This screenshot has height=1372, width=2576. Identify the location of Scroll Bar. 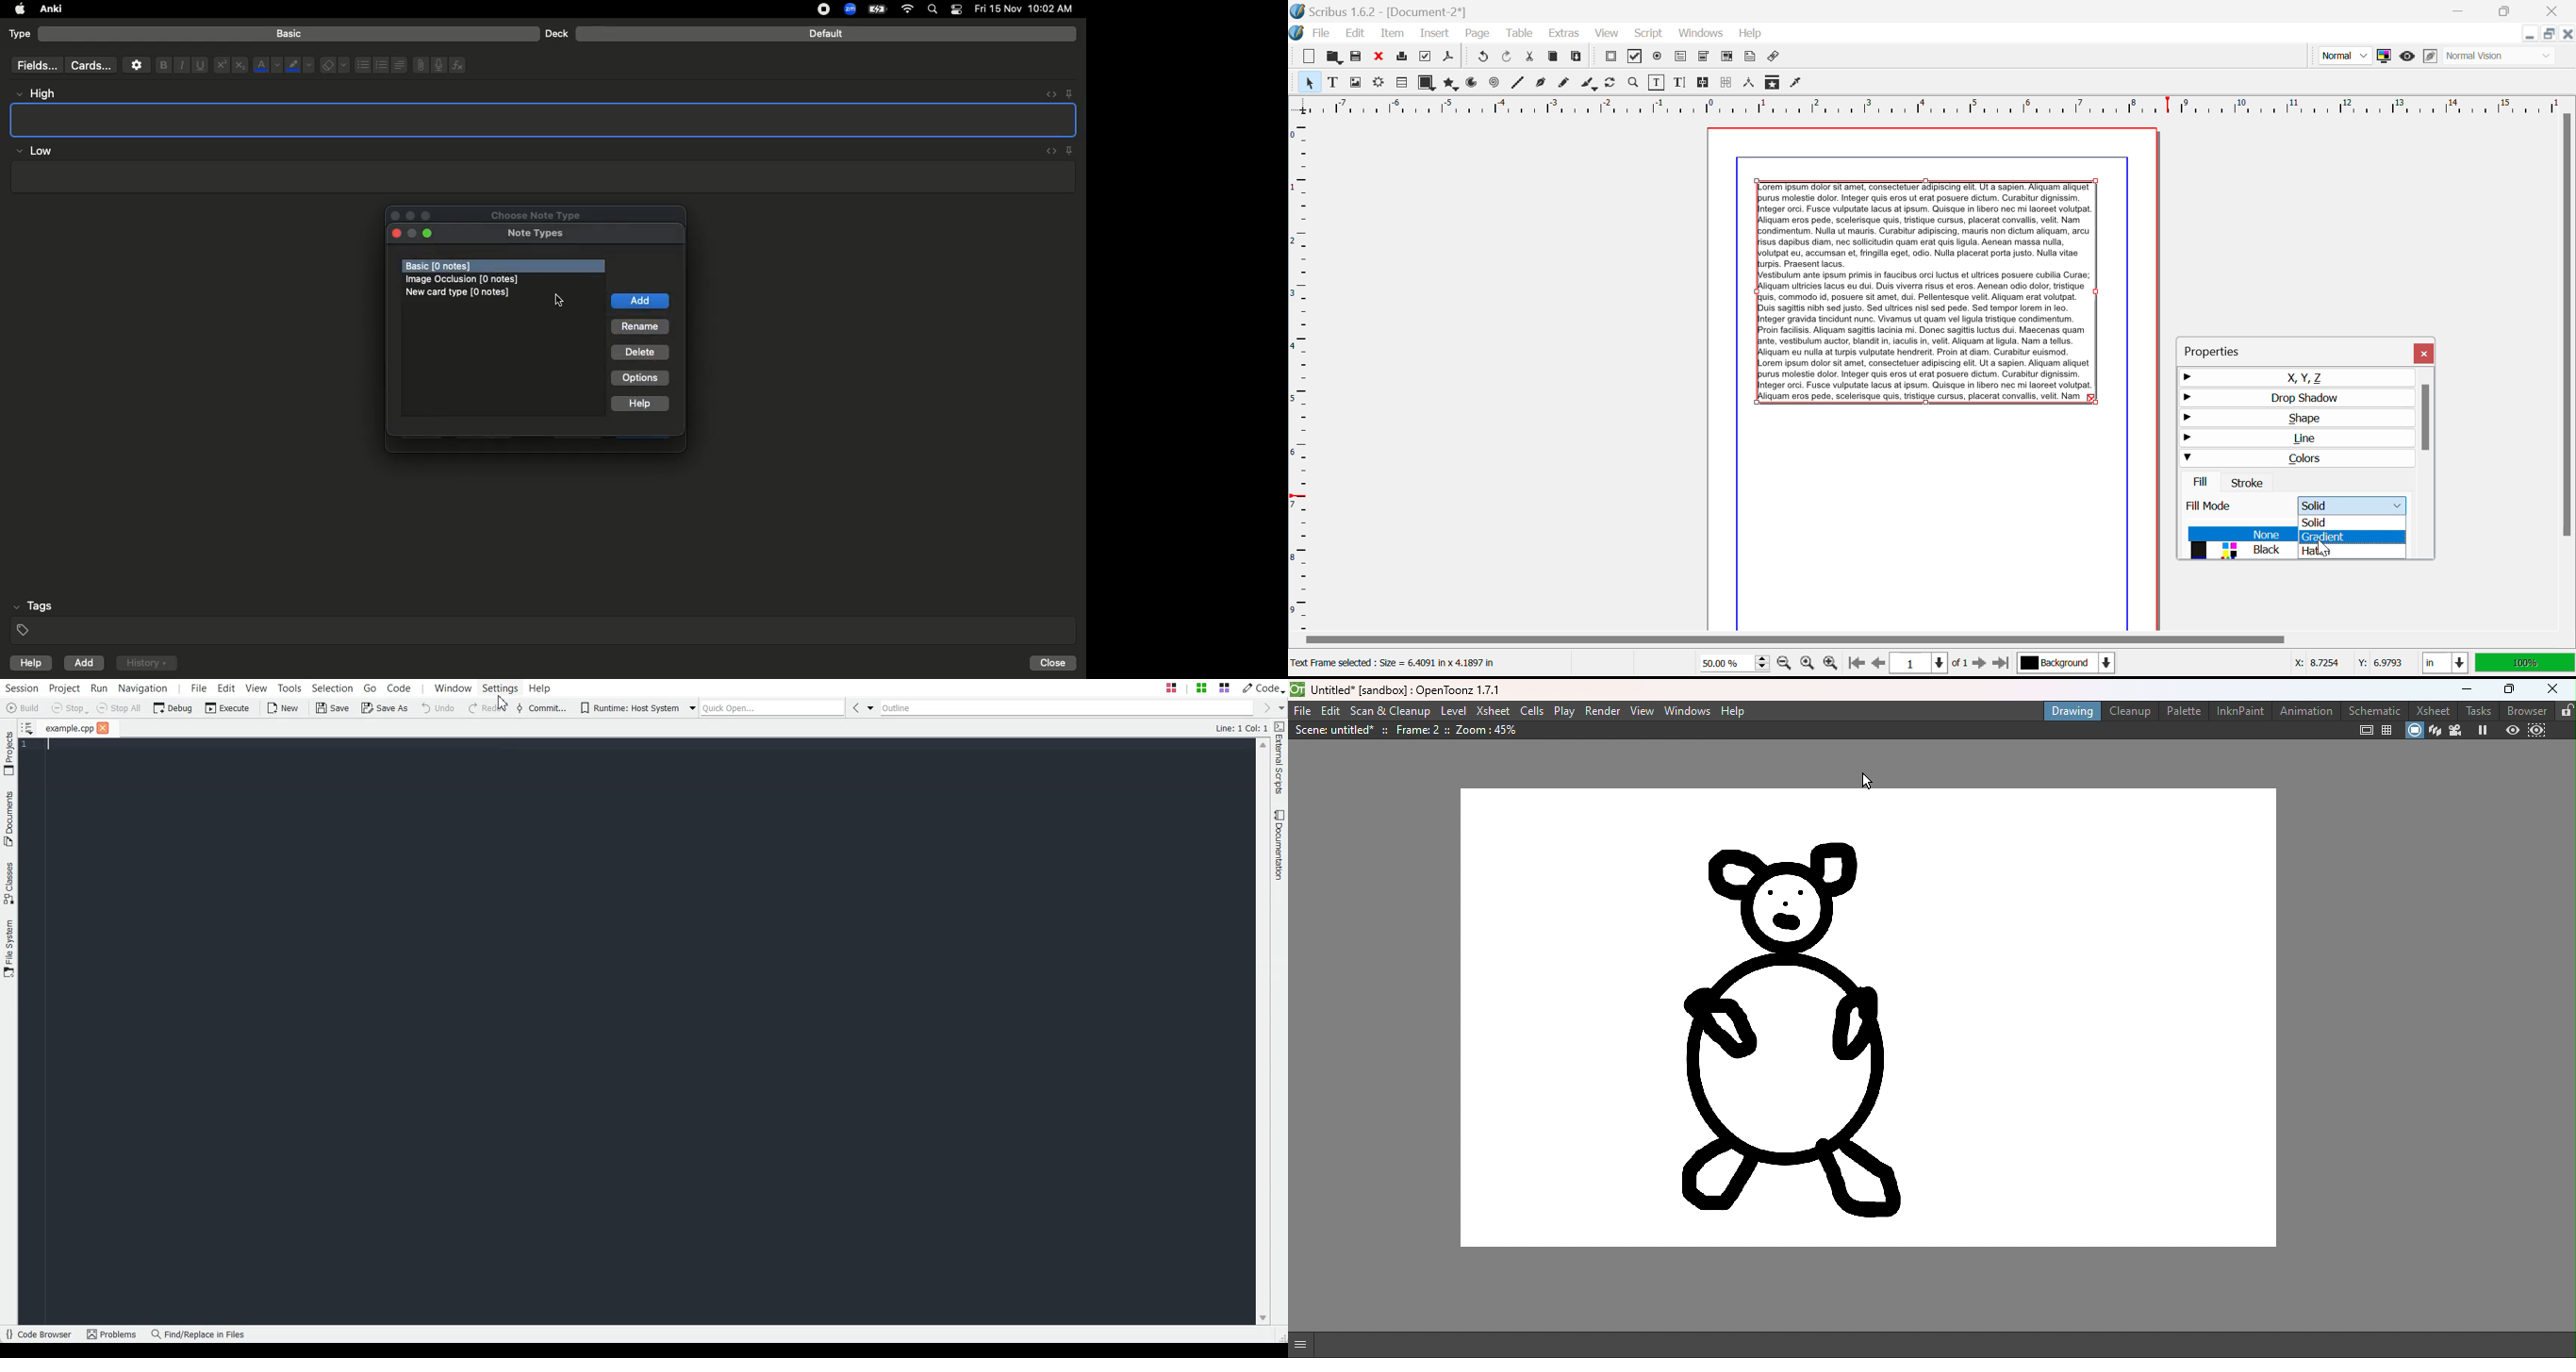
(1931, 641).